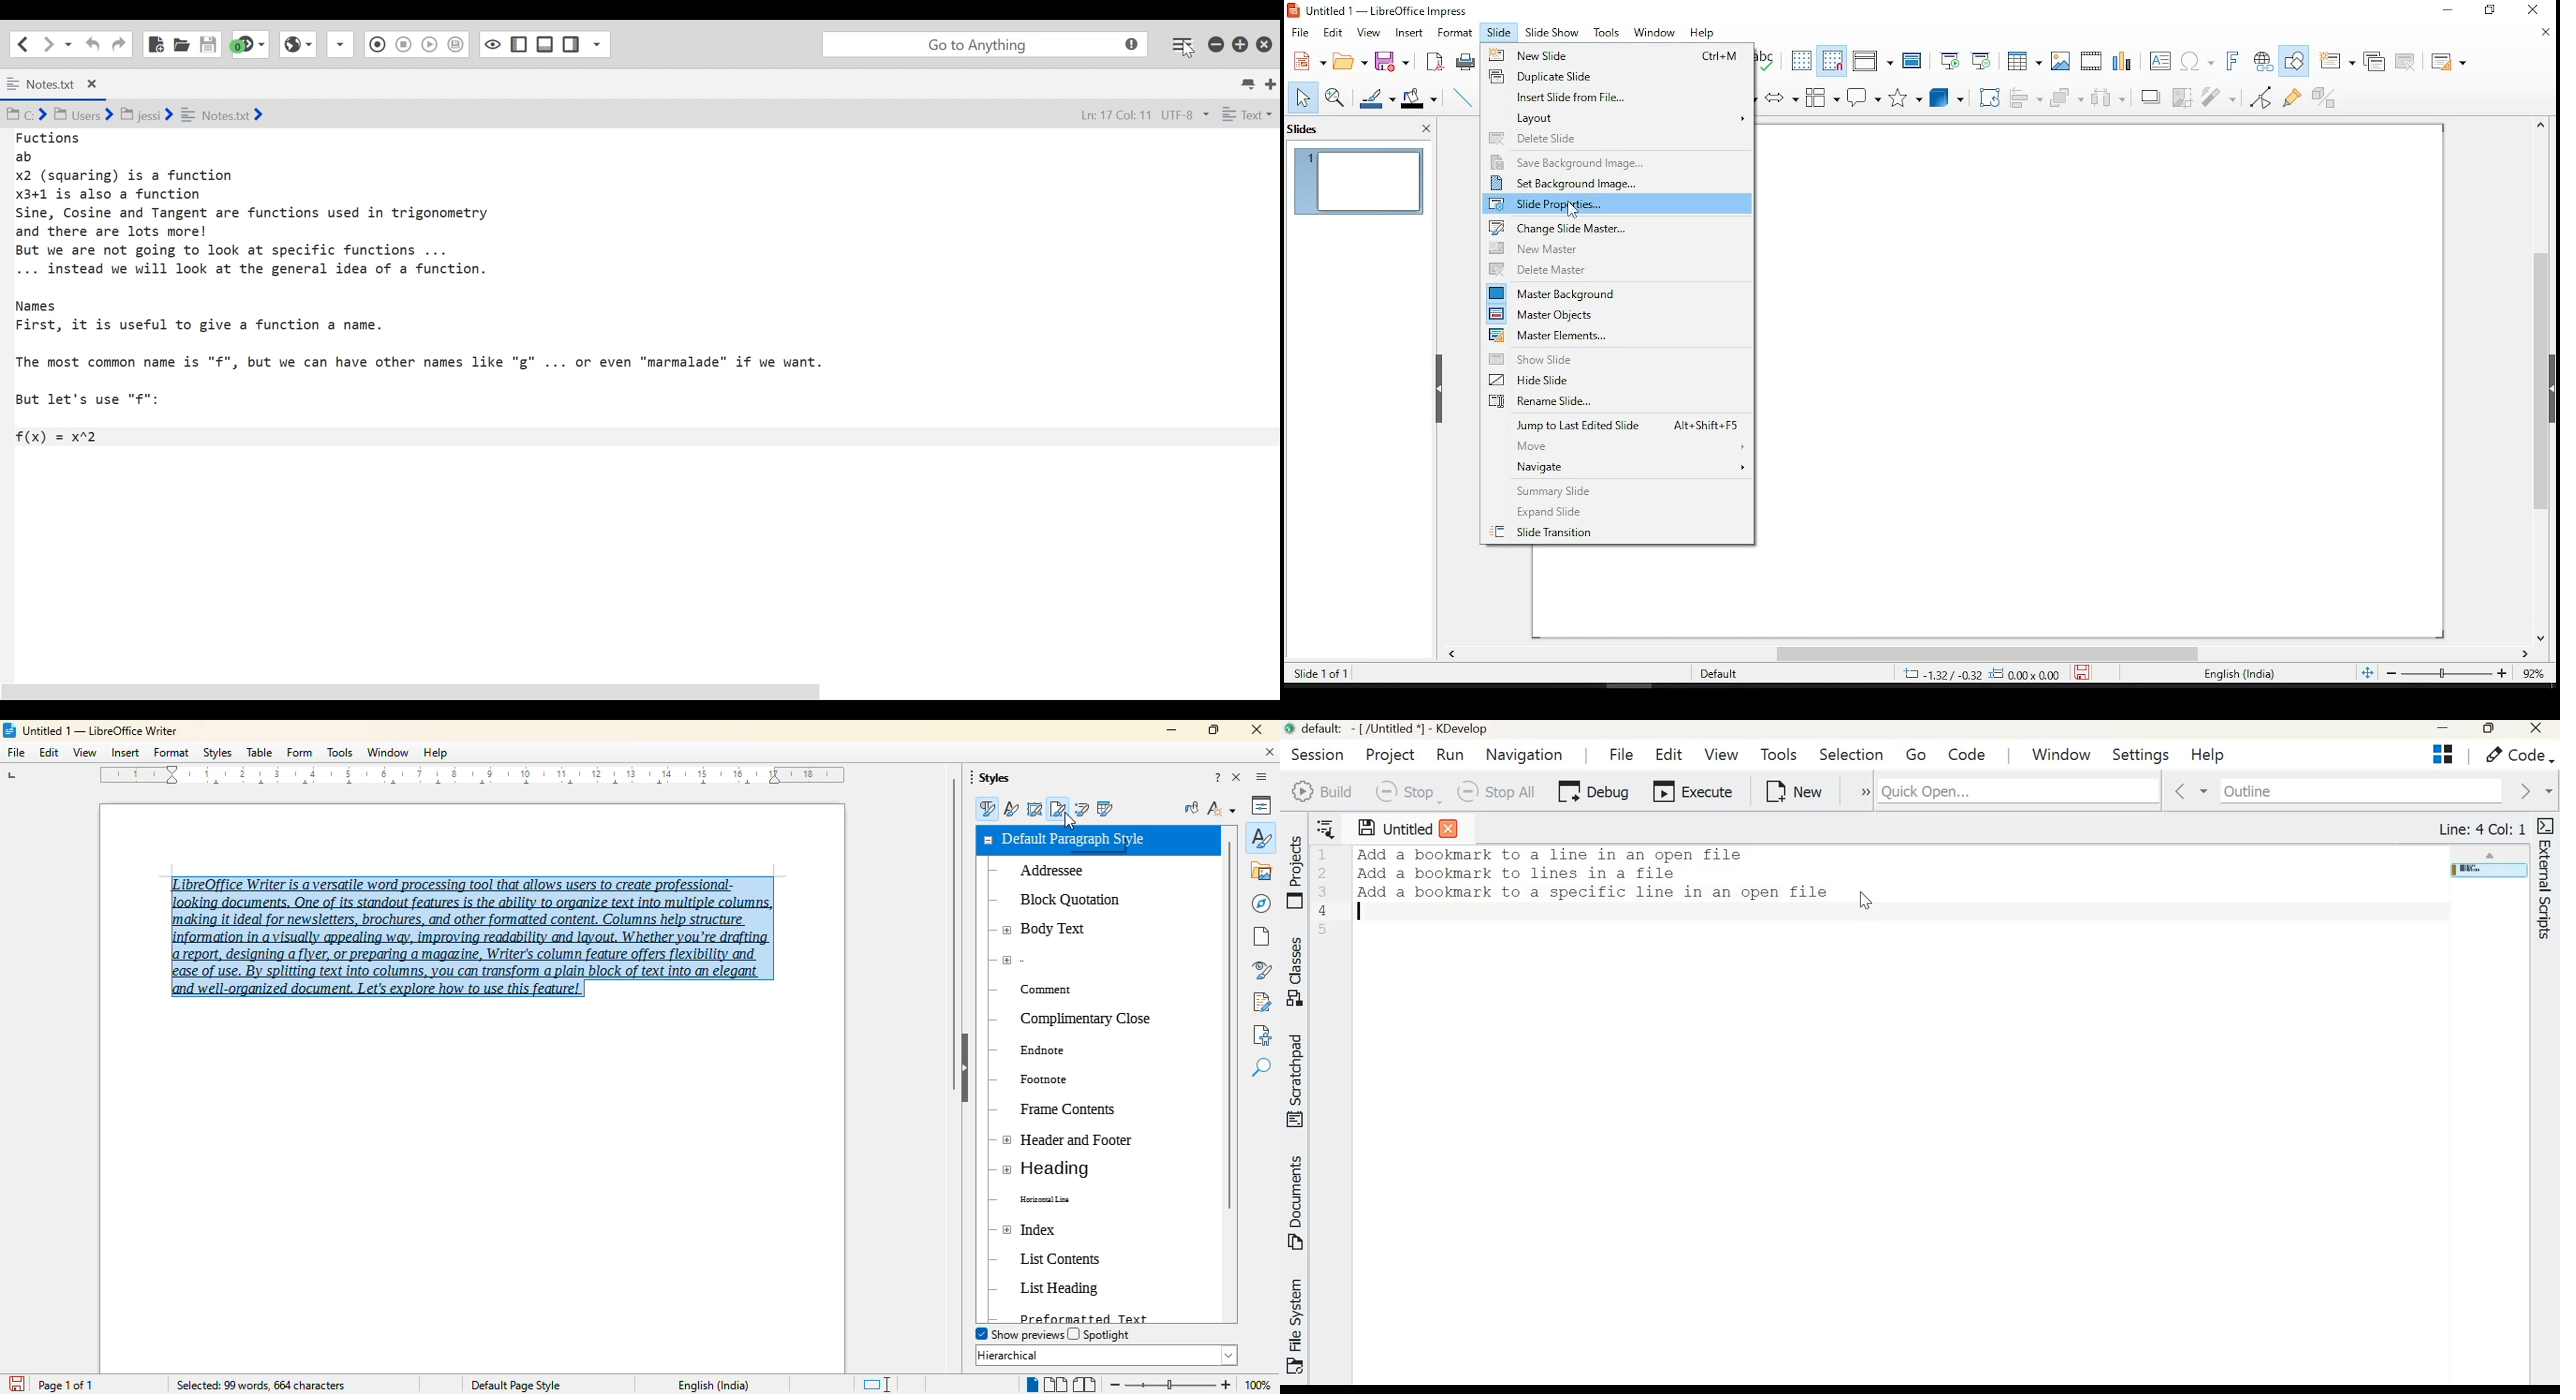  What do you see at coordinates (50, 753) in the screenshot?
I see `edit` at bounding box center [50, 753].